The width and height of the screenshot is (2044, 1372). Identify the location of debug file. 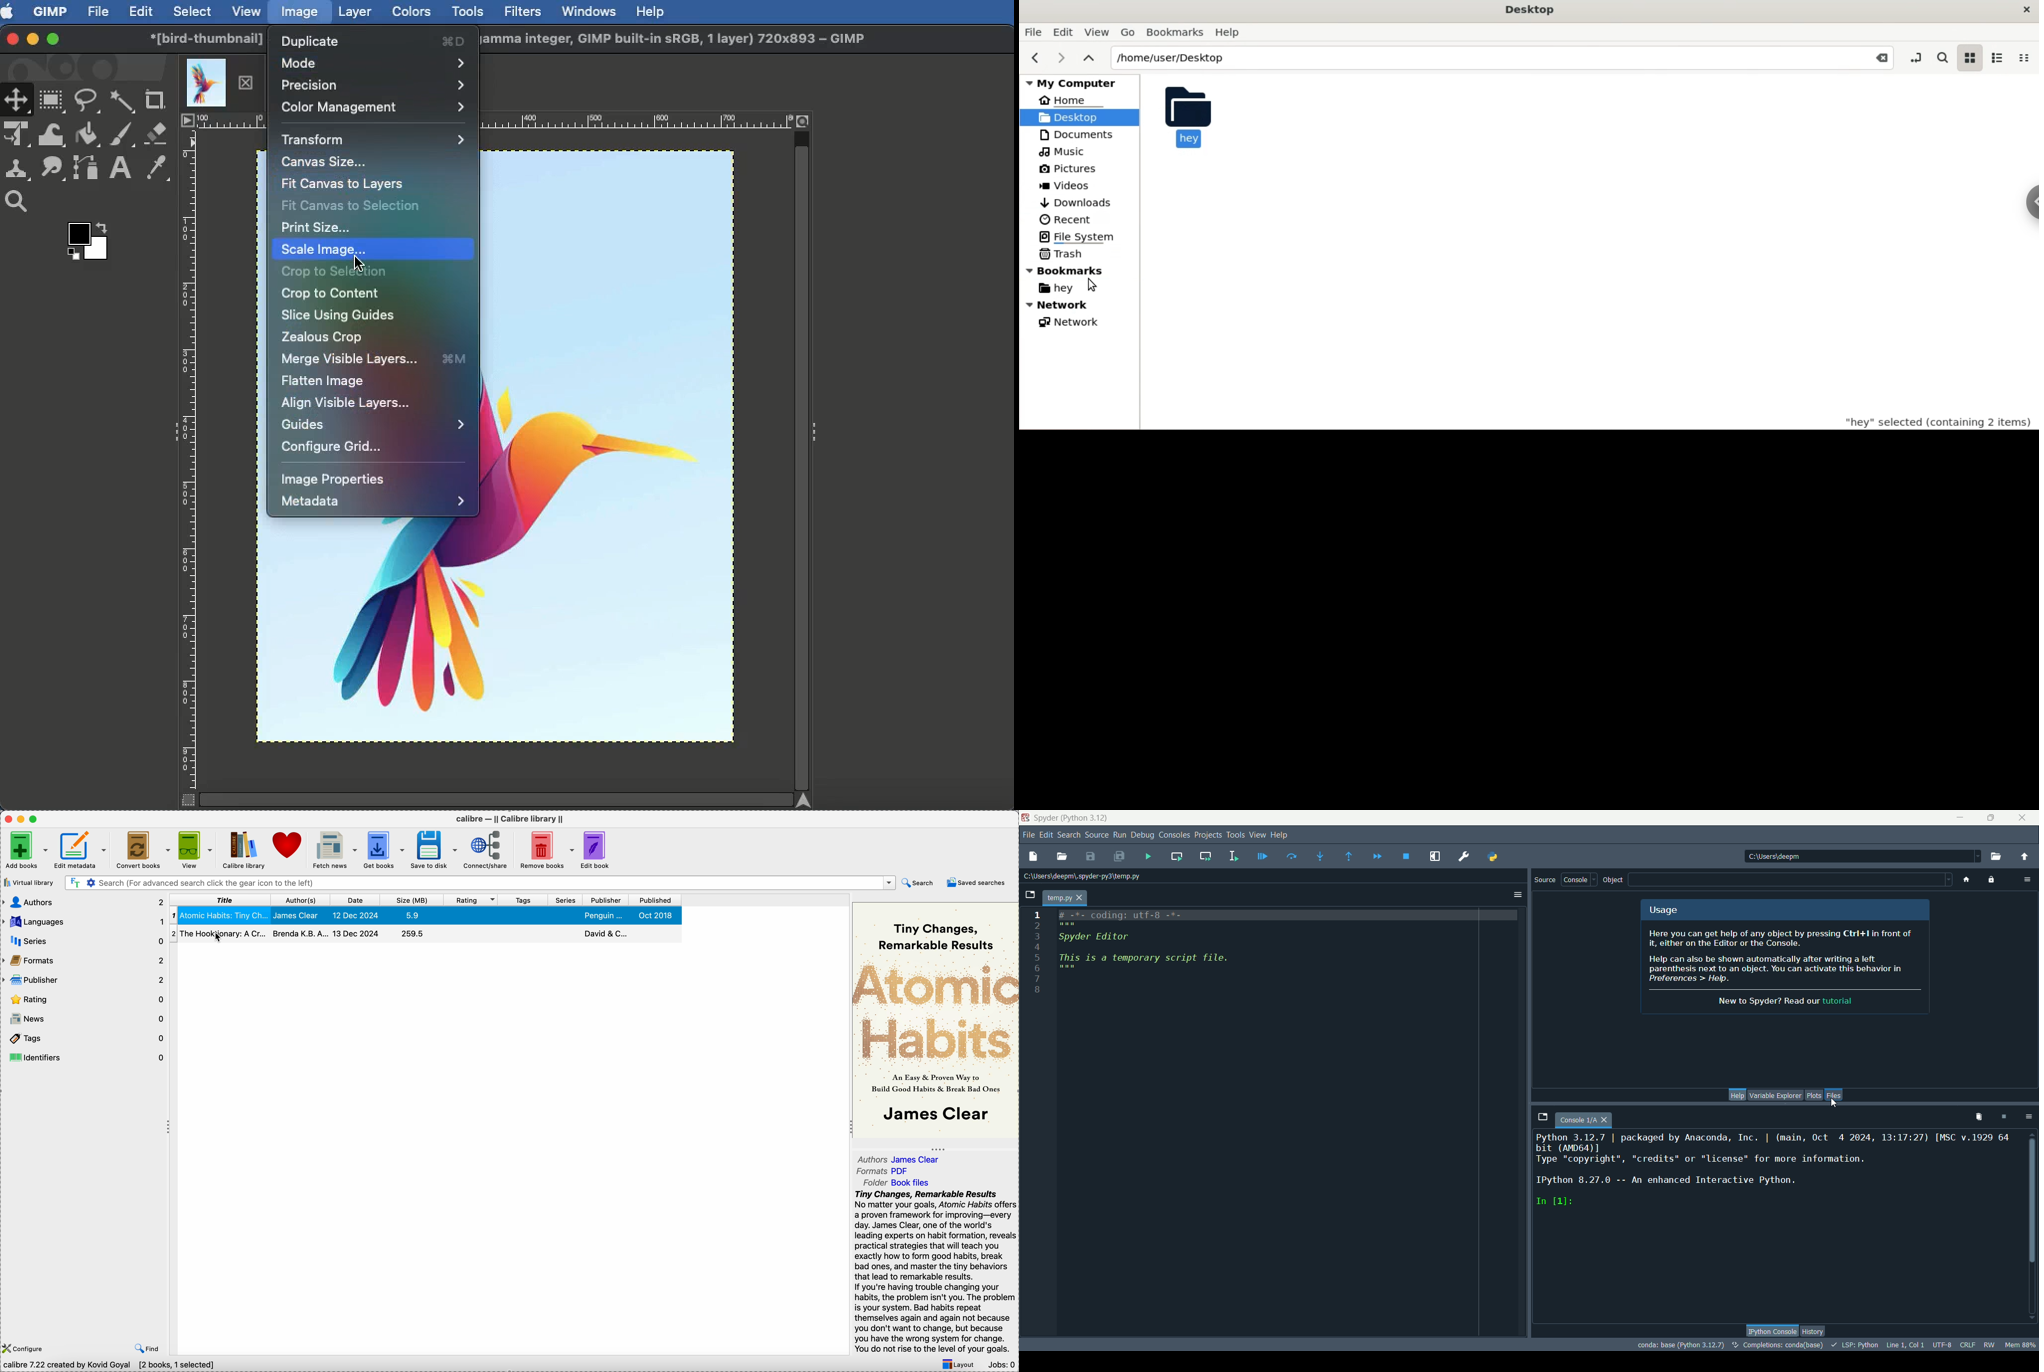
(1263, 856).